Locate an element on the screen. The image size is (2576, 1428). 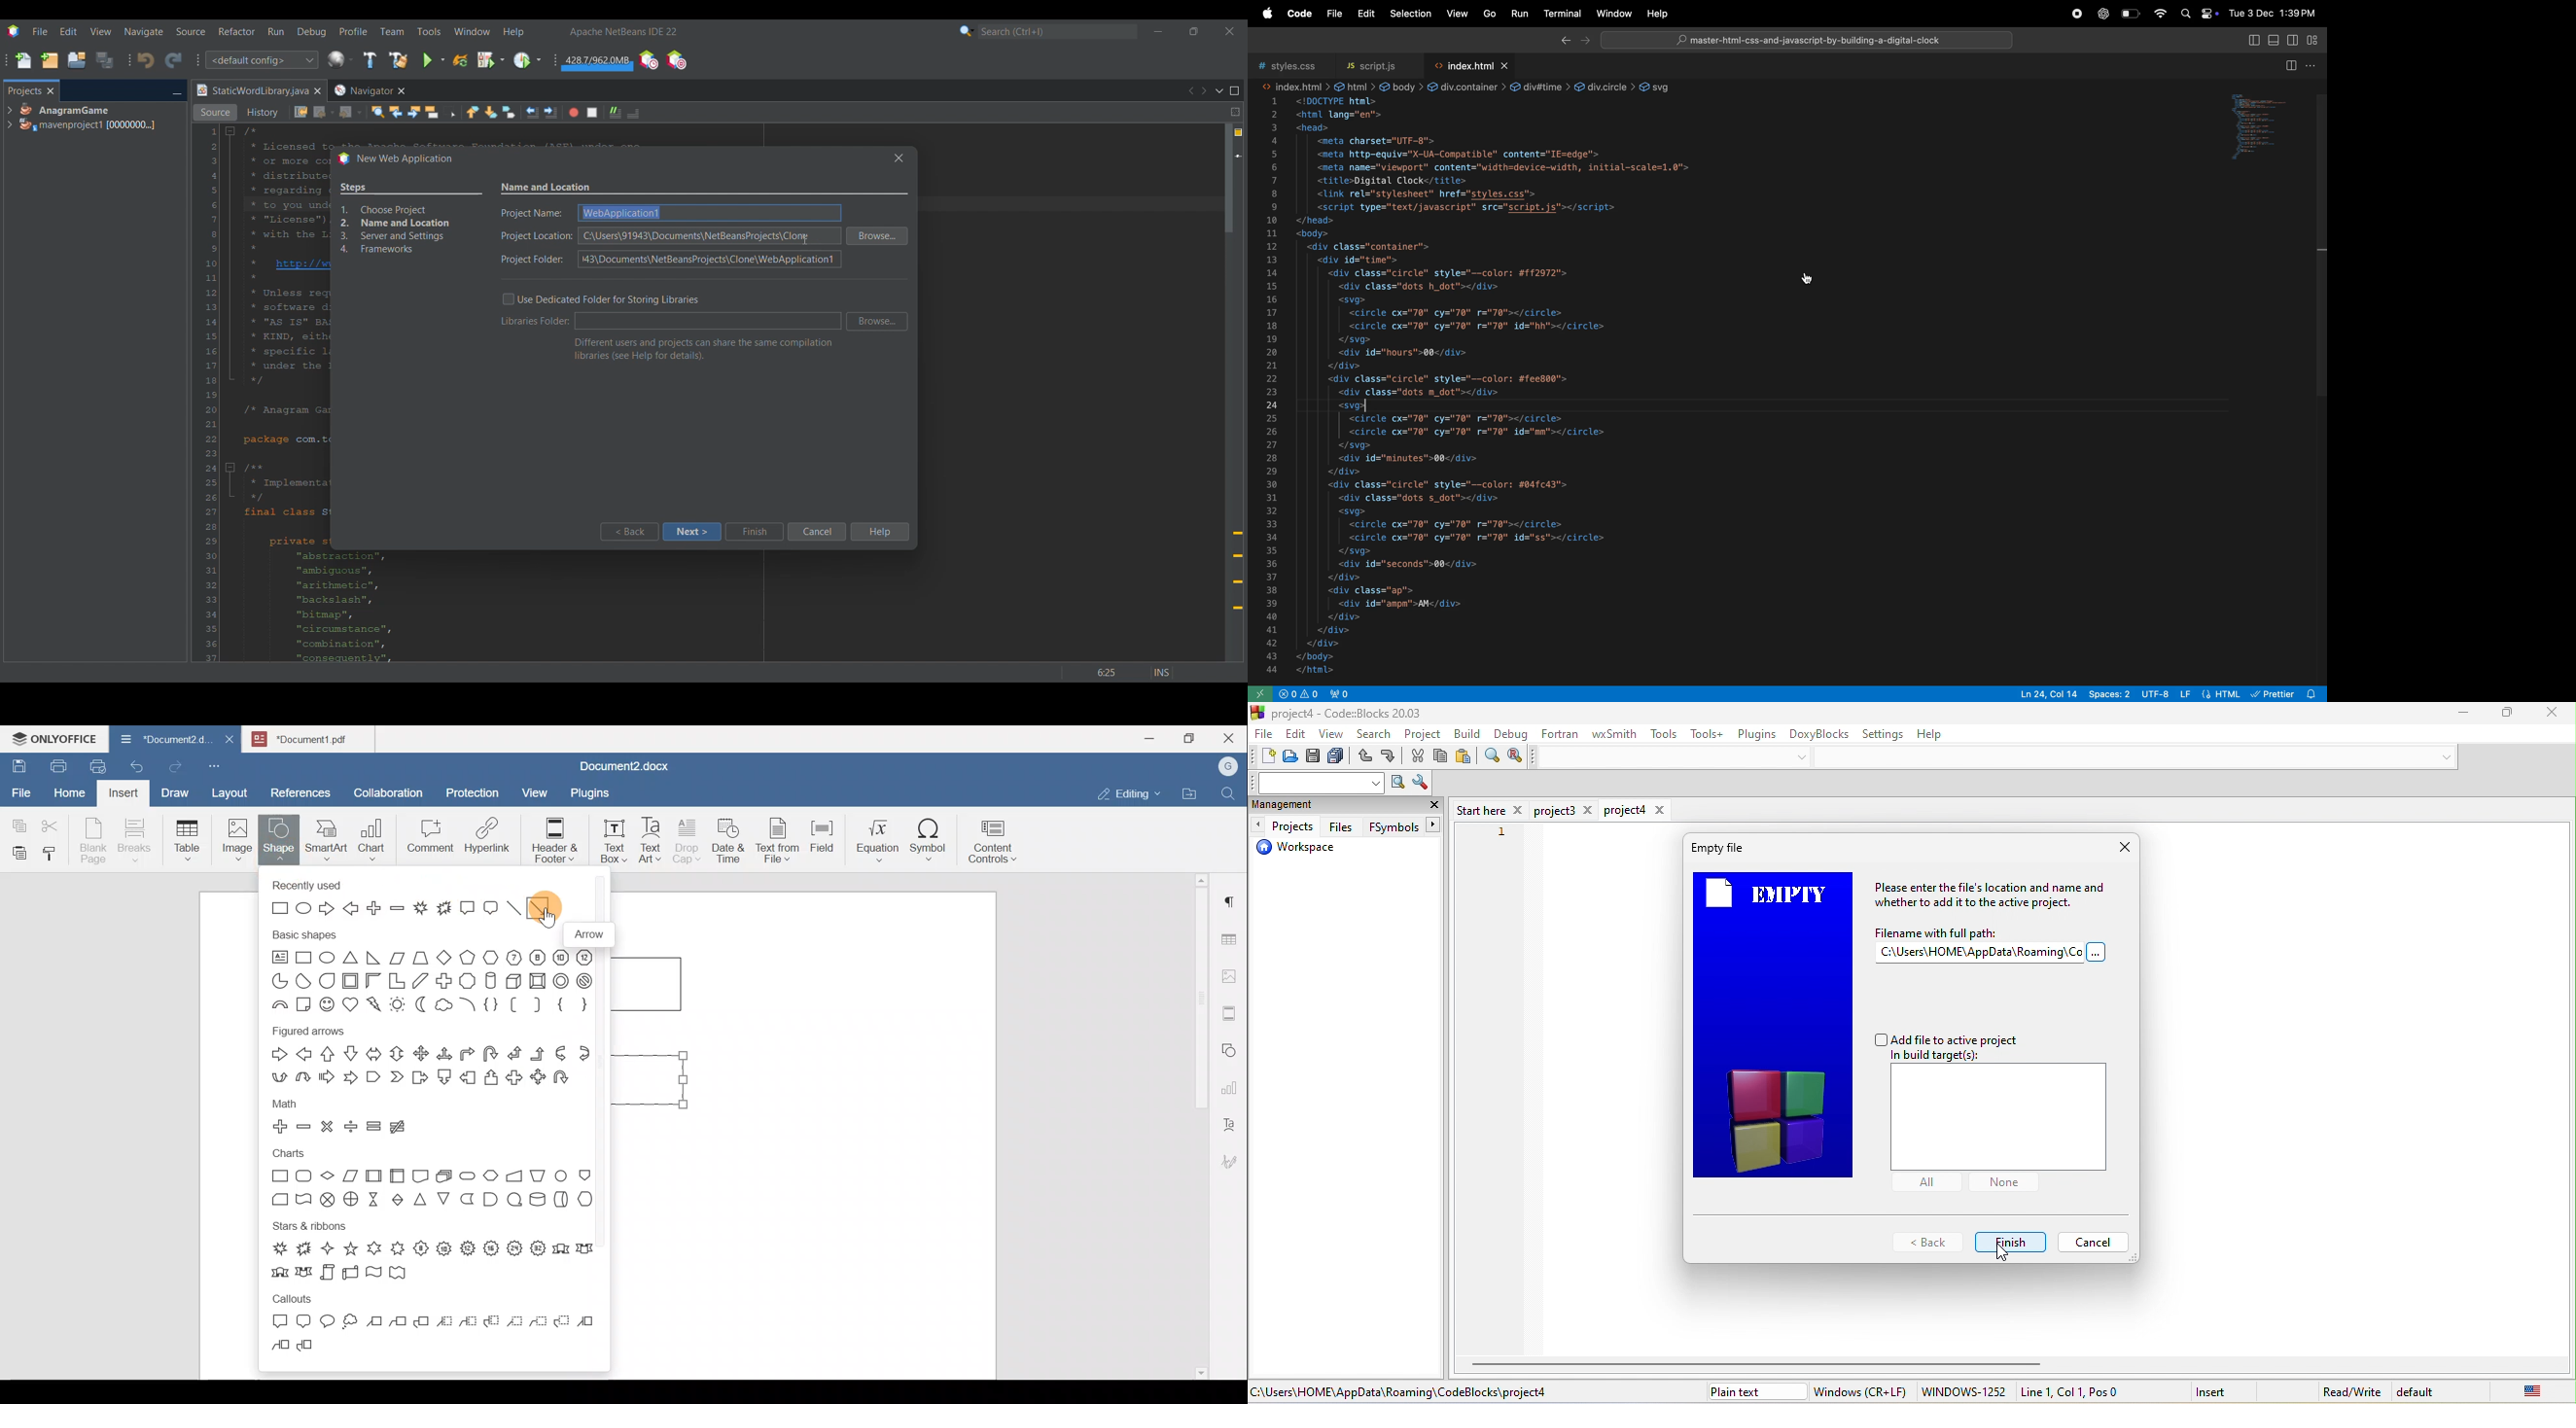
Document name is located at coordinates (316, 737).